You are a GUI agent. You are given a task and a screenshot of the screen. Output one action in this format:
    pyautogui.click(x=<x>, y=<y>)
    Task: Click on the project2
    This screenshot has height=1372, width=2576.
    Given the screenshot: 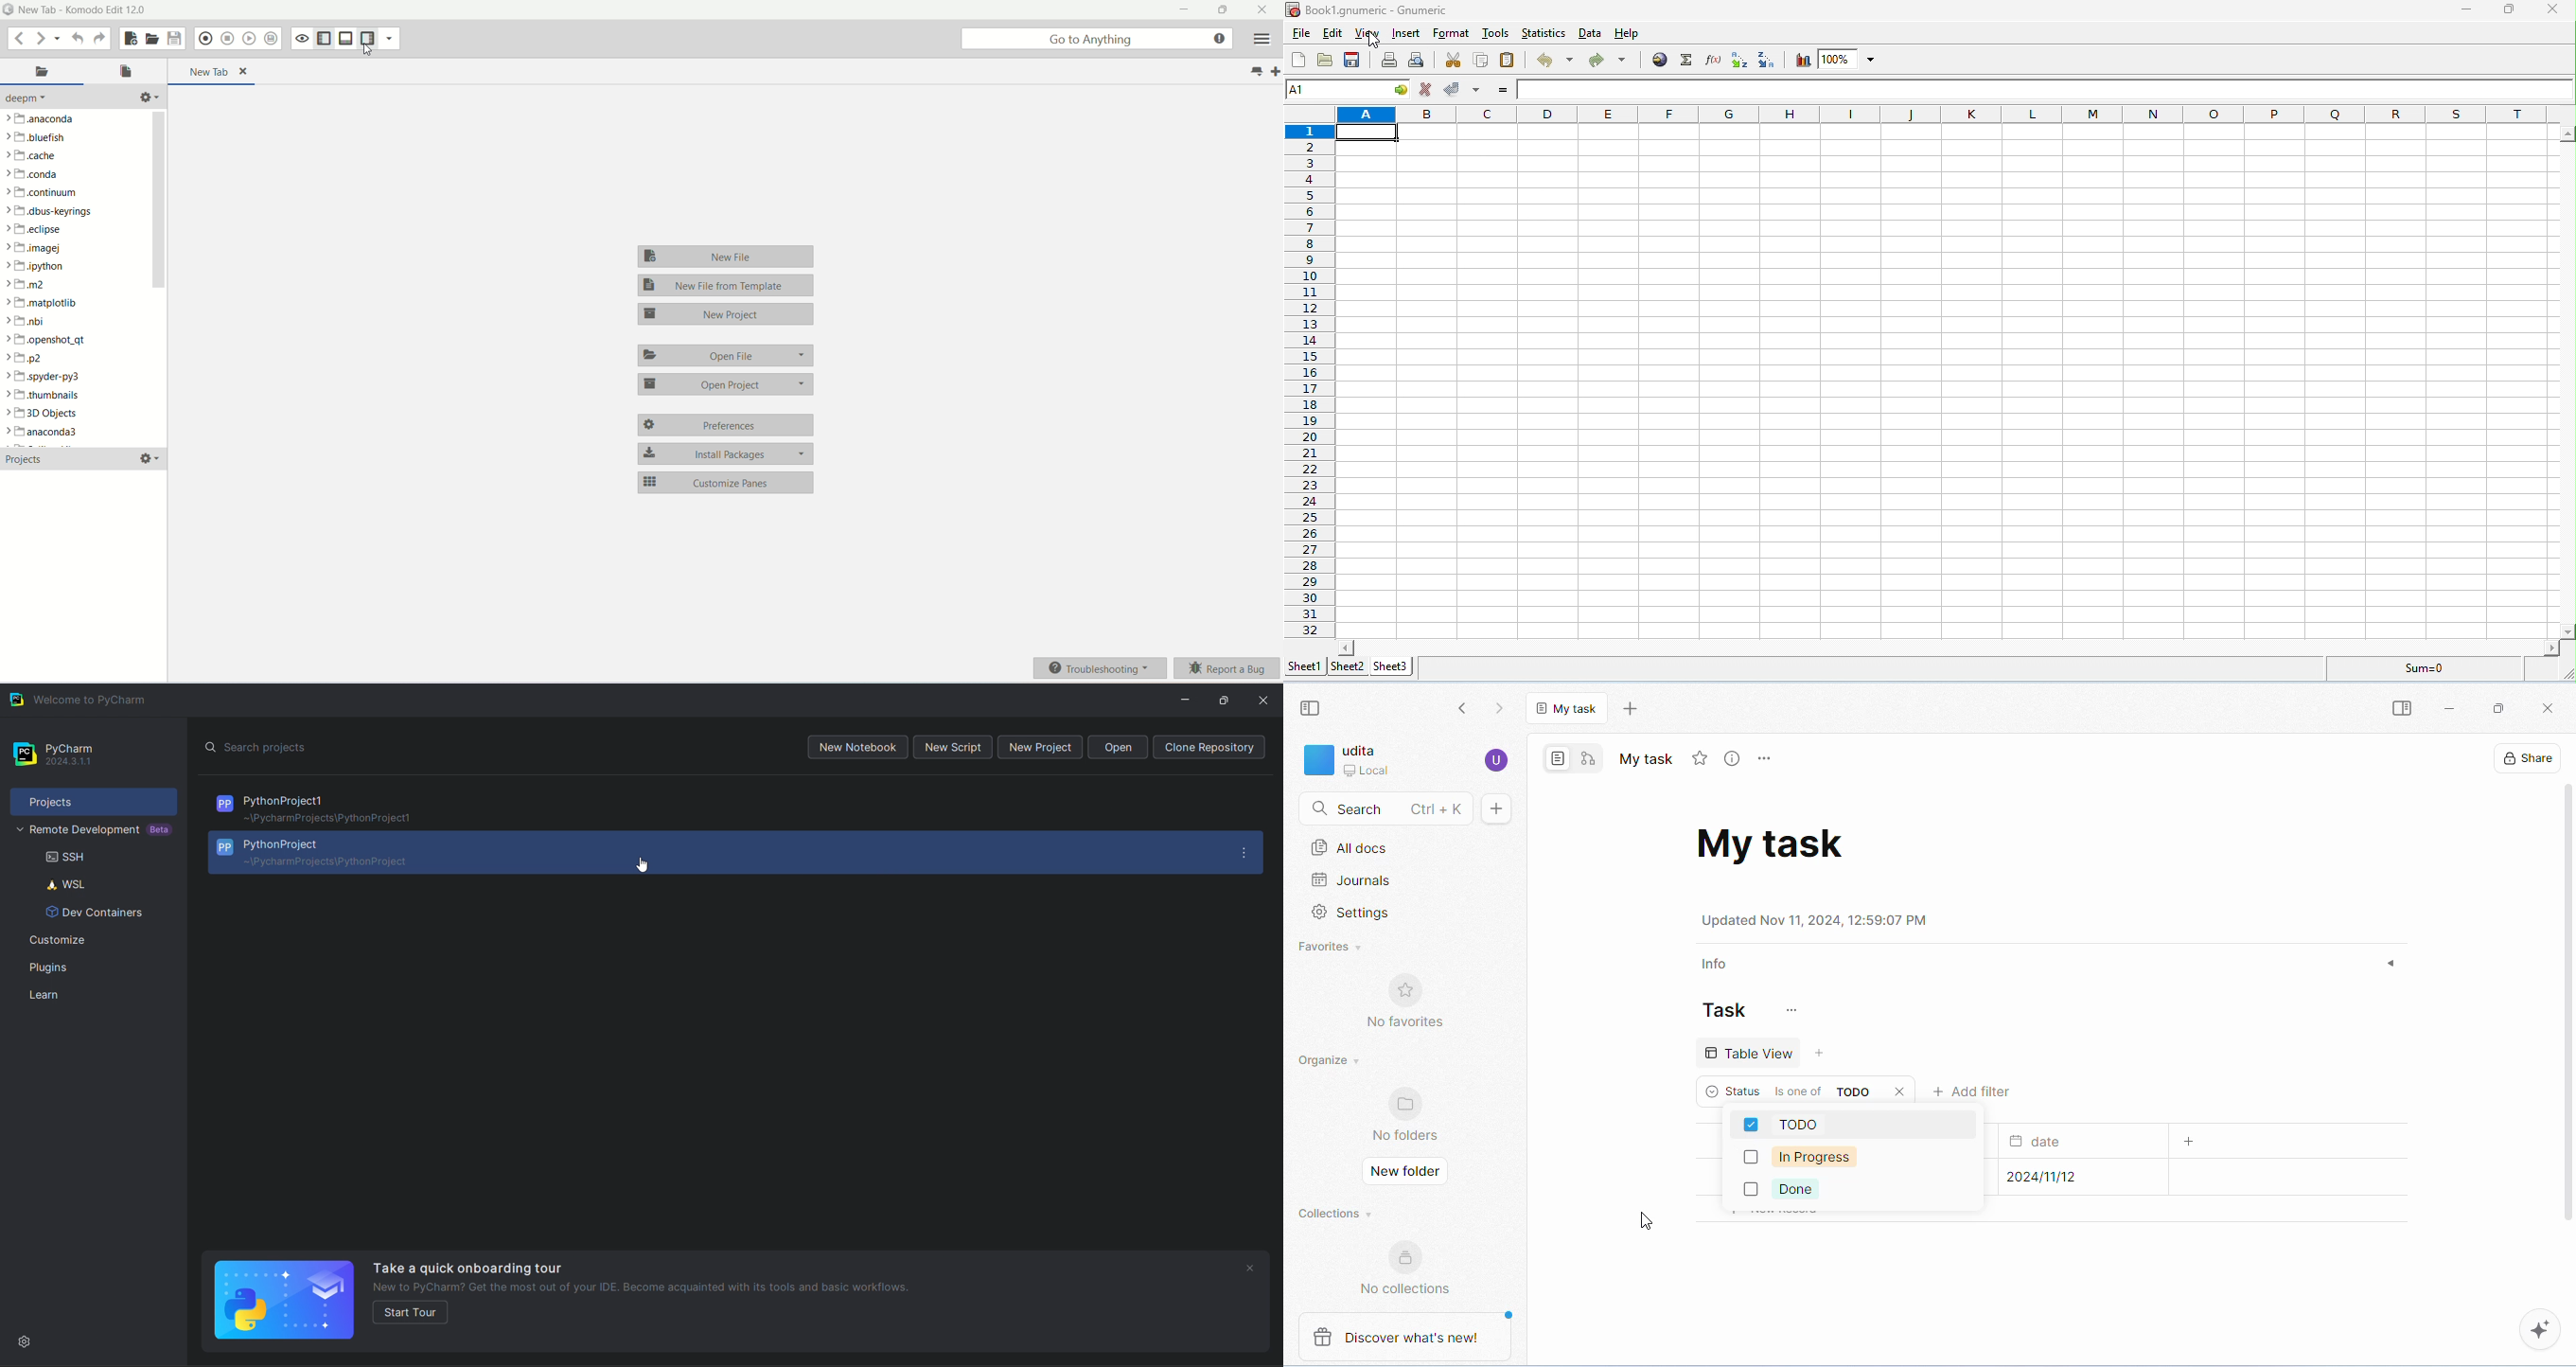 What is the action you would take?
    pyautogui.click(x=713, y=852)
    